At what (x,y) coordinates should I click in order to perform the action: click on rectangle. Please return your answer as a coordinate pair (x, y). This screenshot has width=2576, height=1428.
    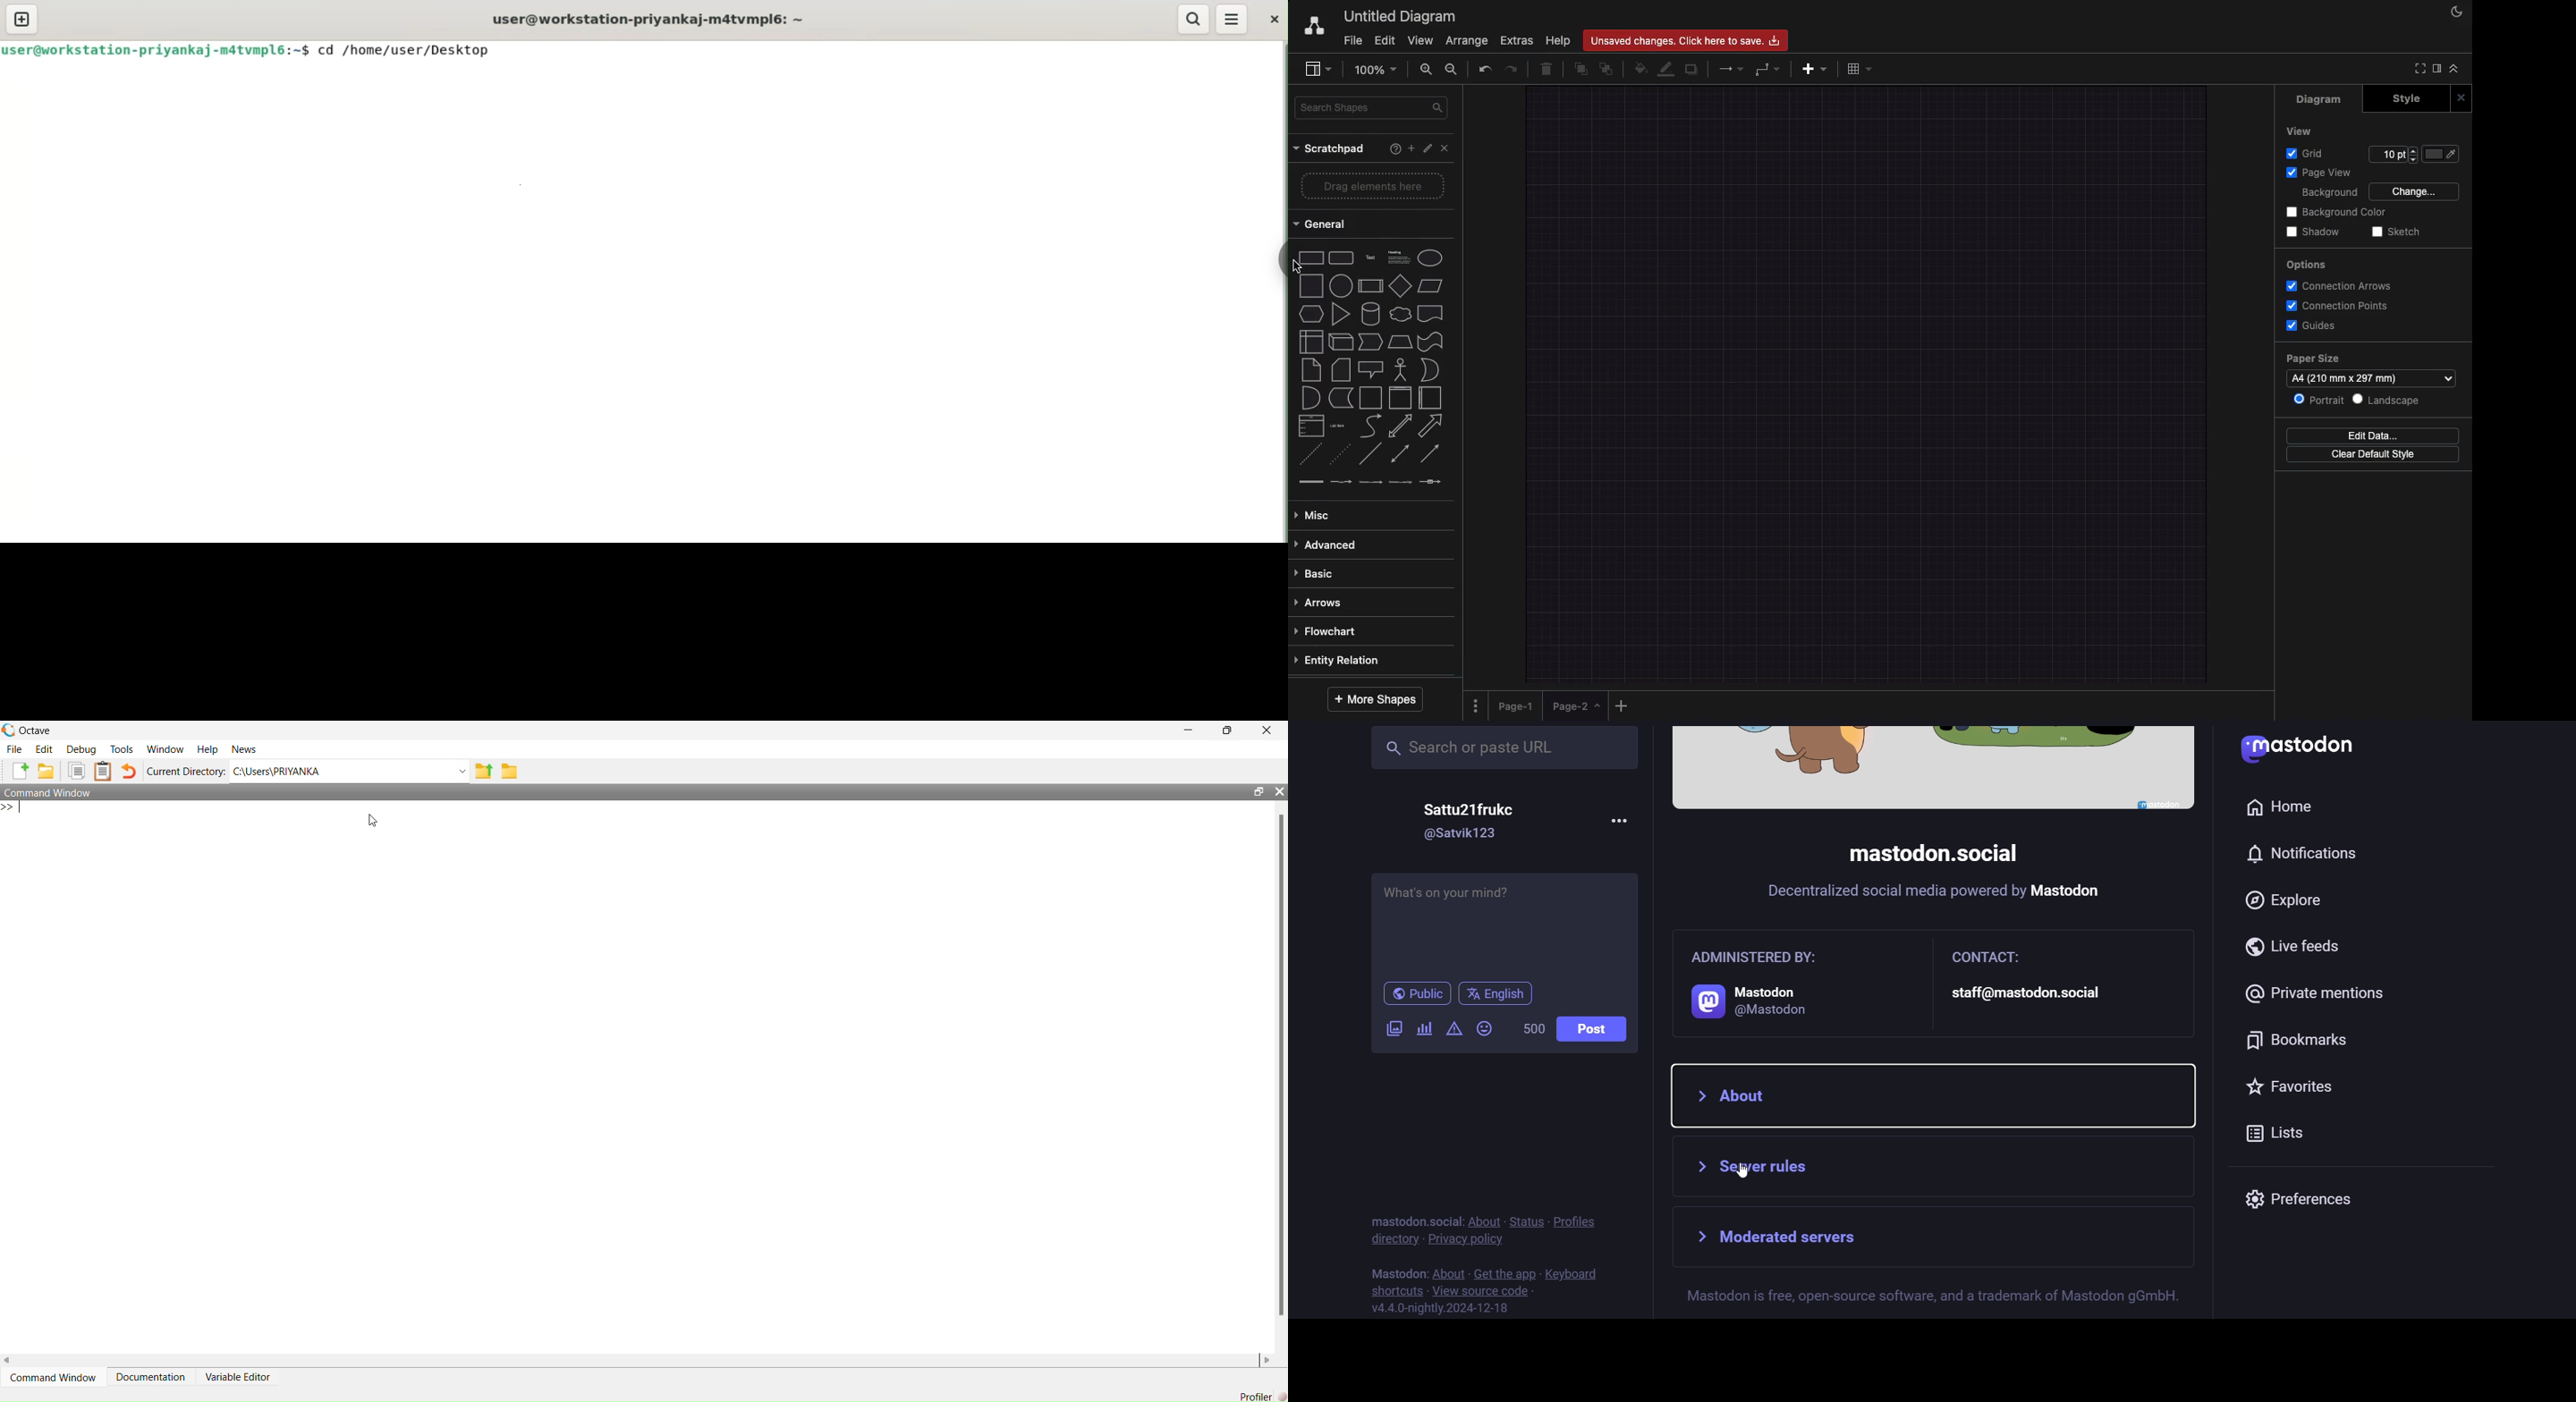
    Looking at the image, I should click on (1311, 257).